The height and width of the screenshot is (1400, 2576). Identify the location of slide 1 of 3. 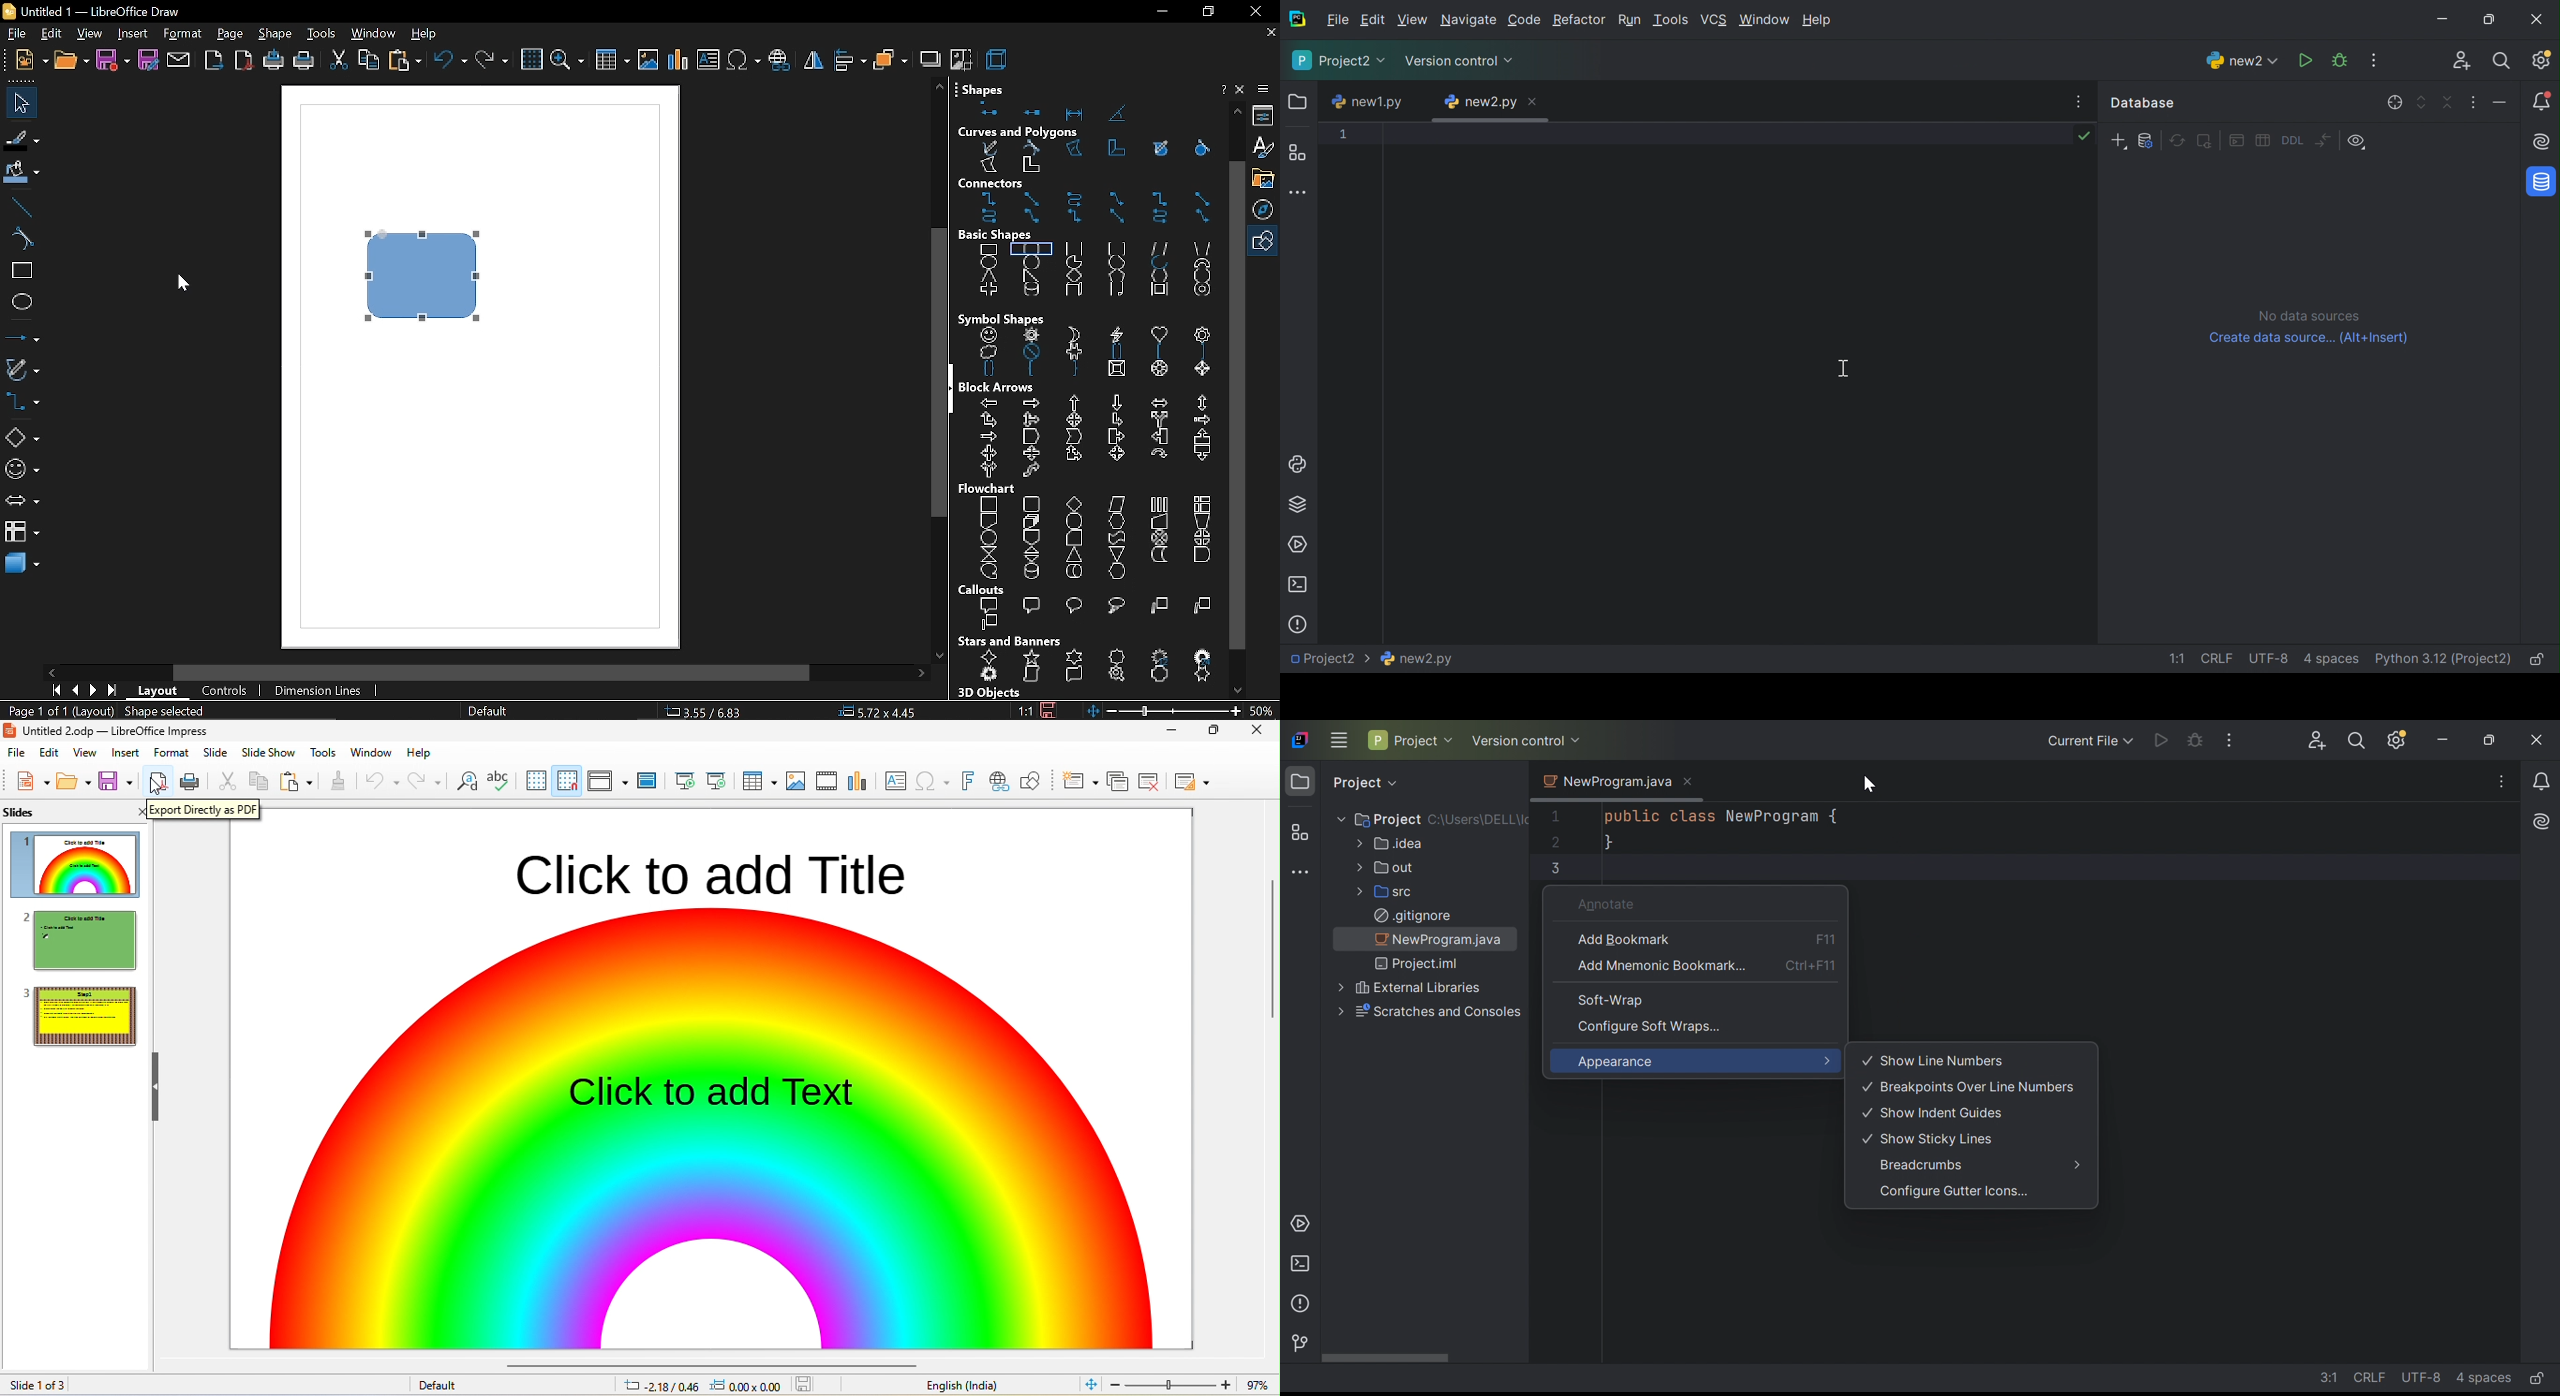
(68, 1385).